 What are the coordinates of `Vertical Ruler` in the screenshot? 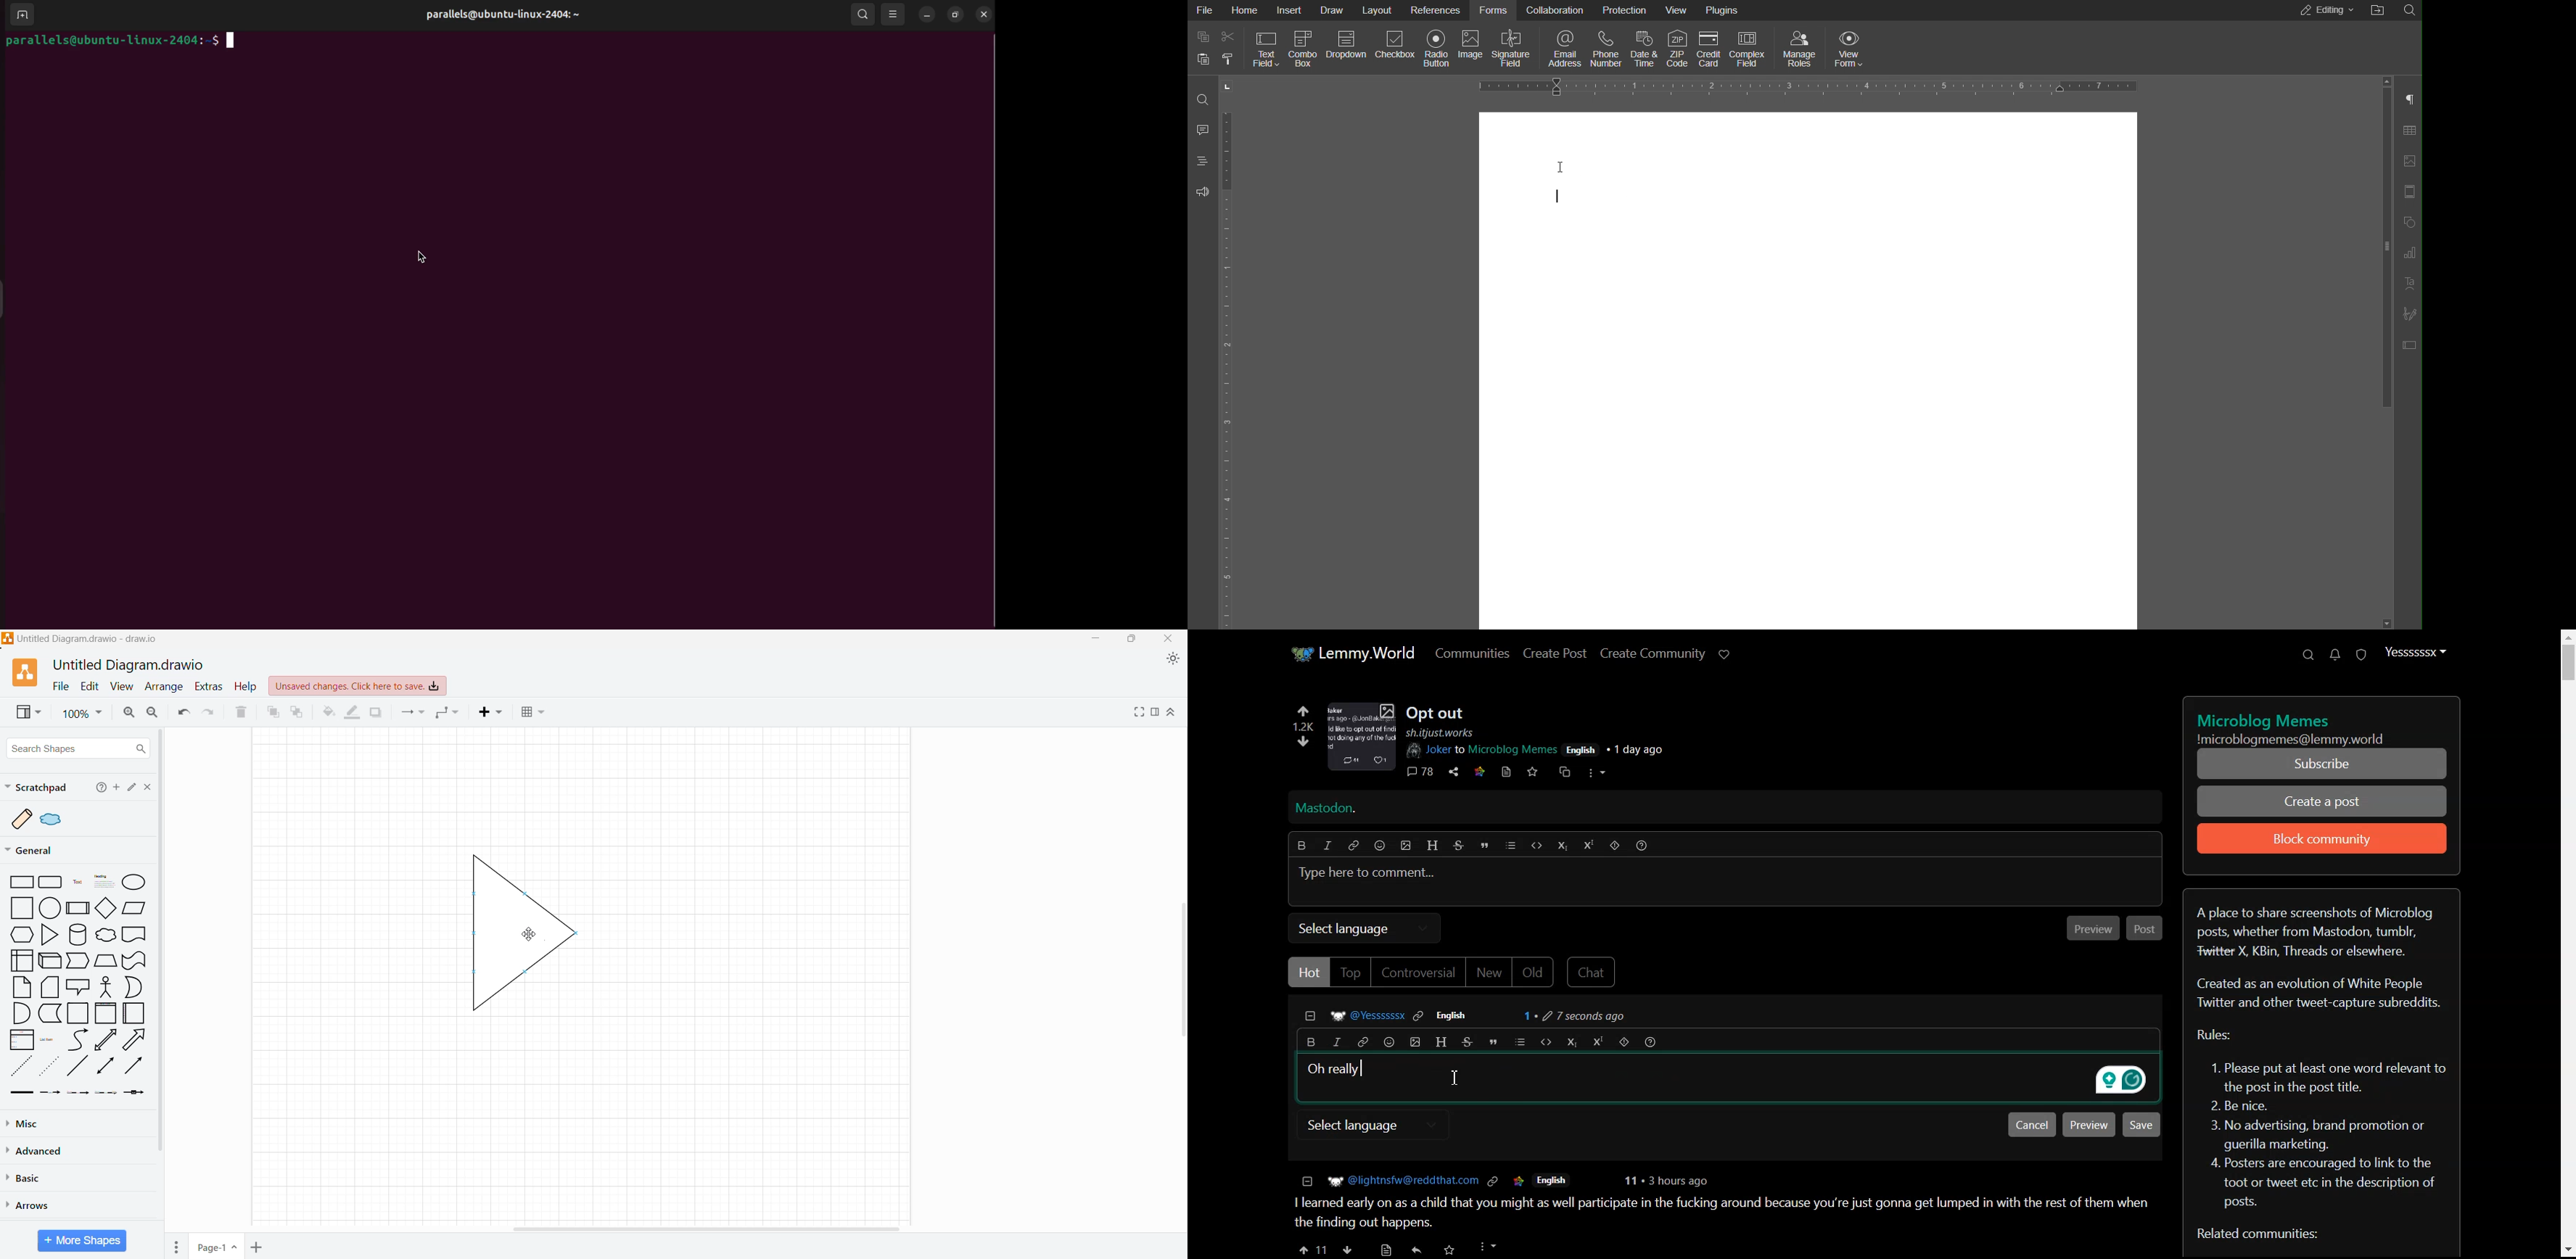 It's located at (1230, 353).